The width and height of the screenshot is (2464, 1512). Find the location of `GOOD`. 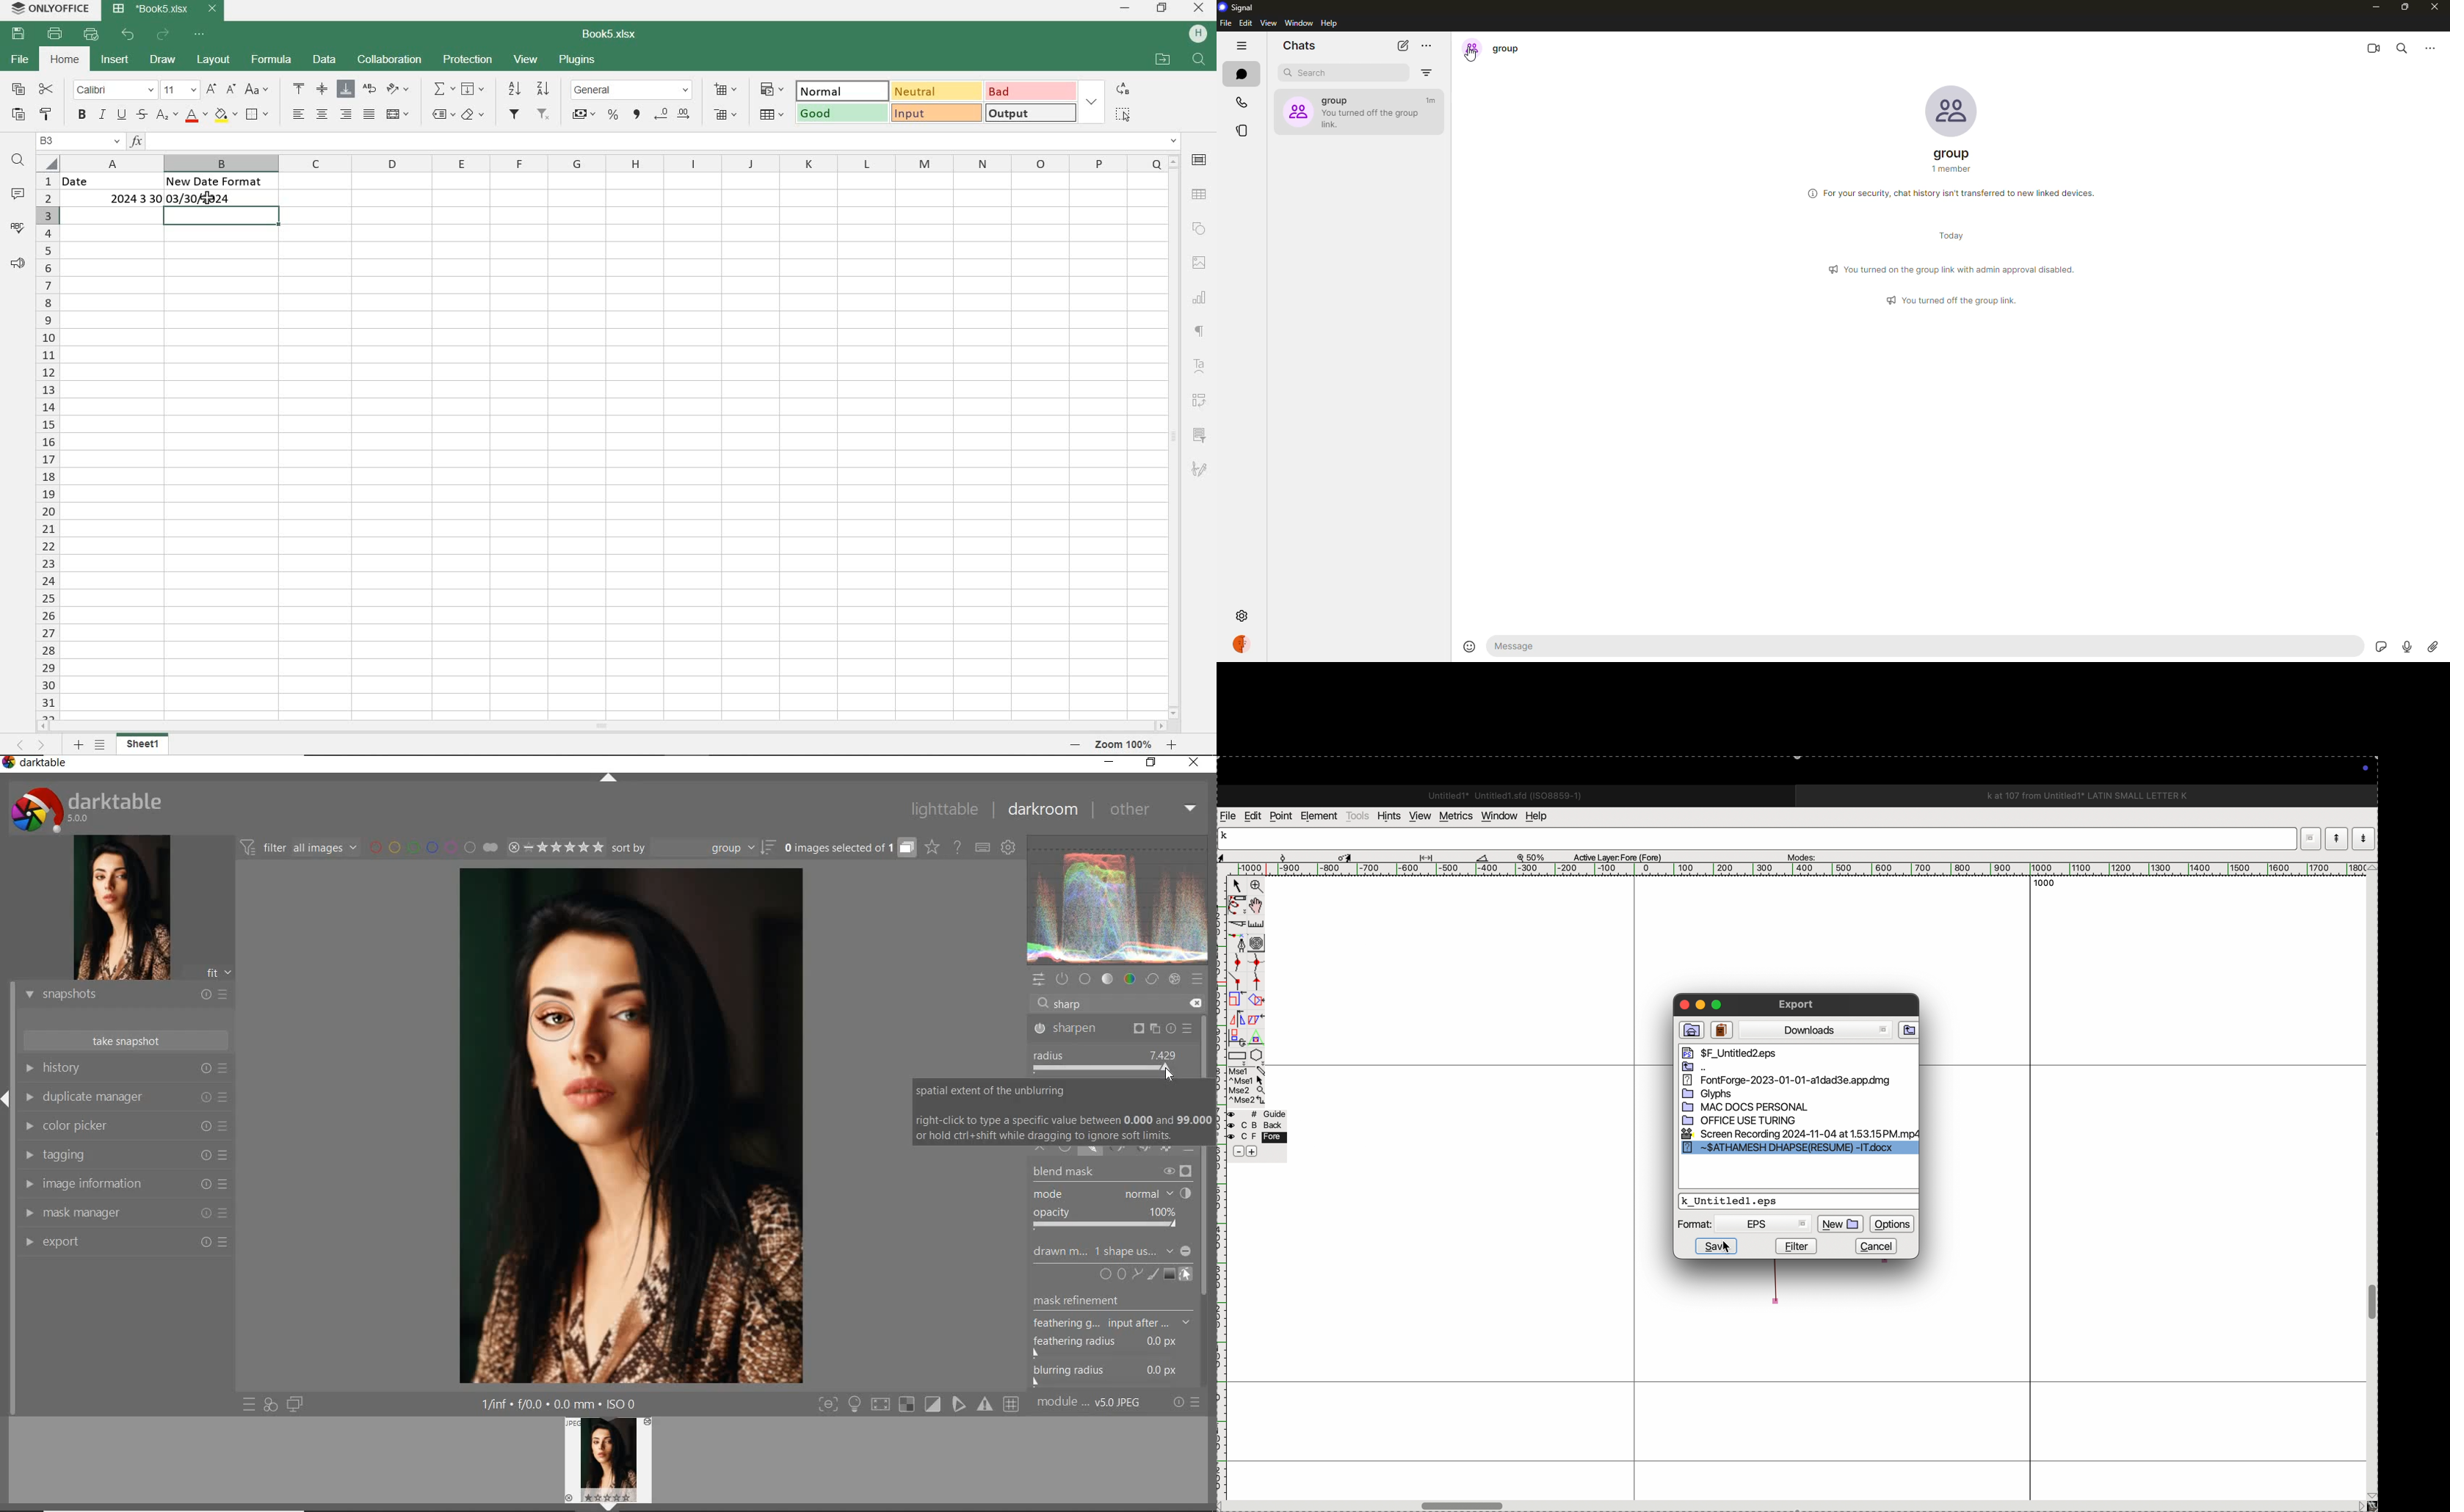

GOOD is located at coordinates (840, 114).